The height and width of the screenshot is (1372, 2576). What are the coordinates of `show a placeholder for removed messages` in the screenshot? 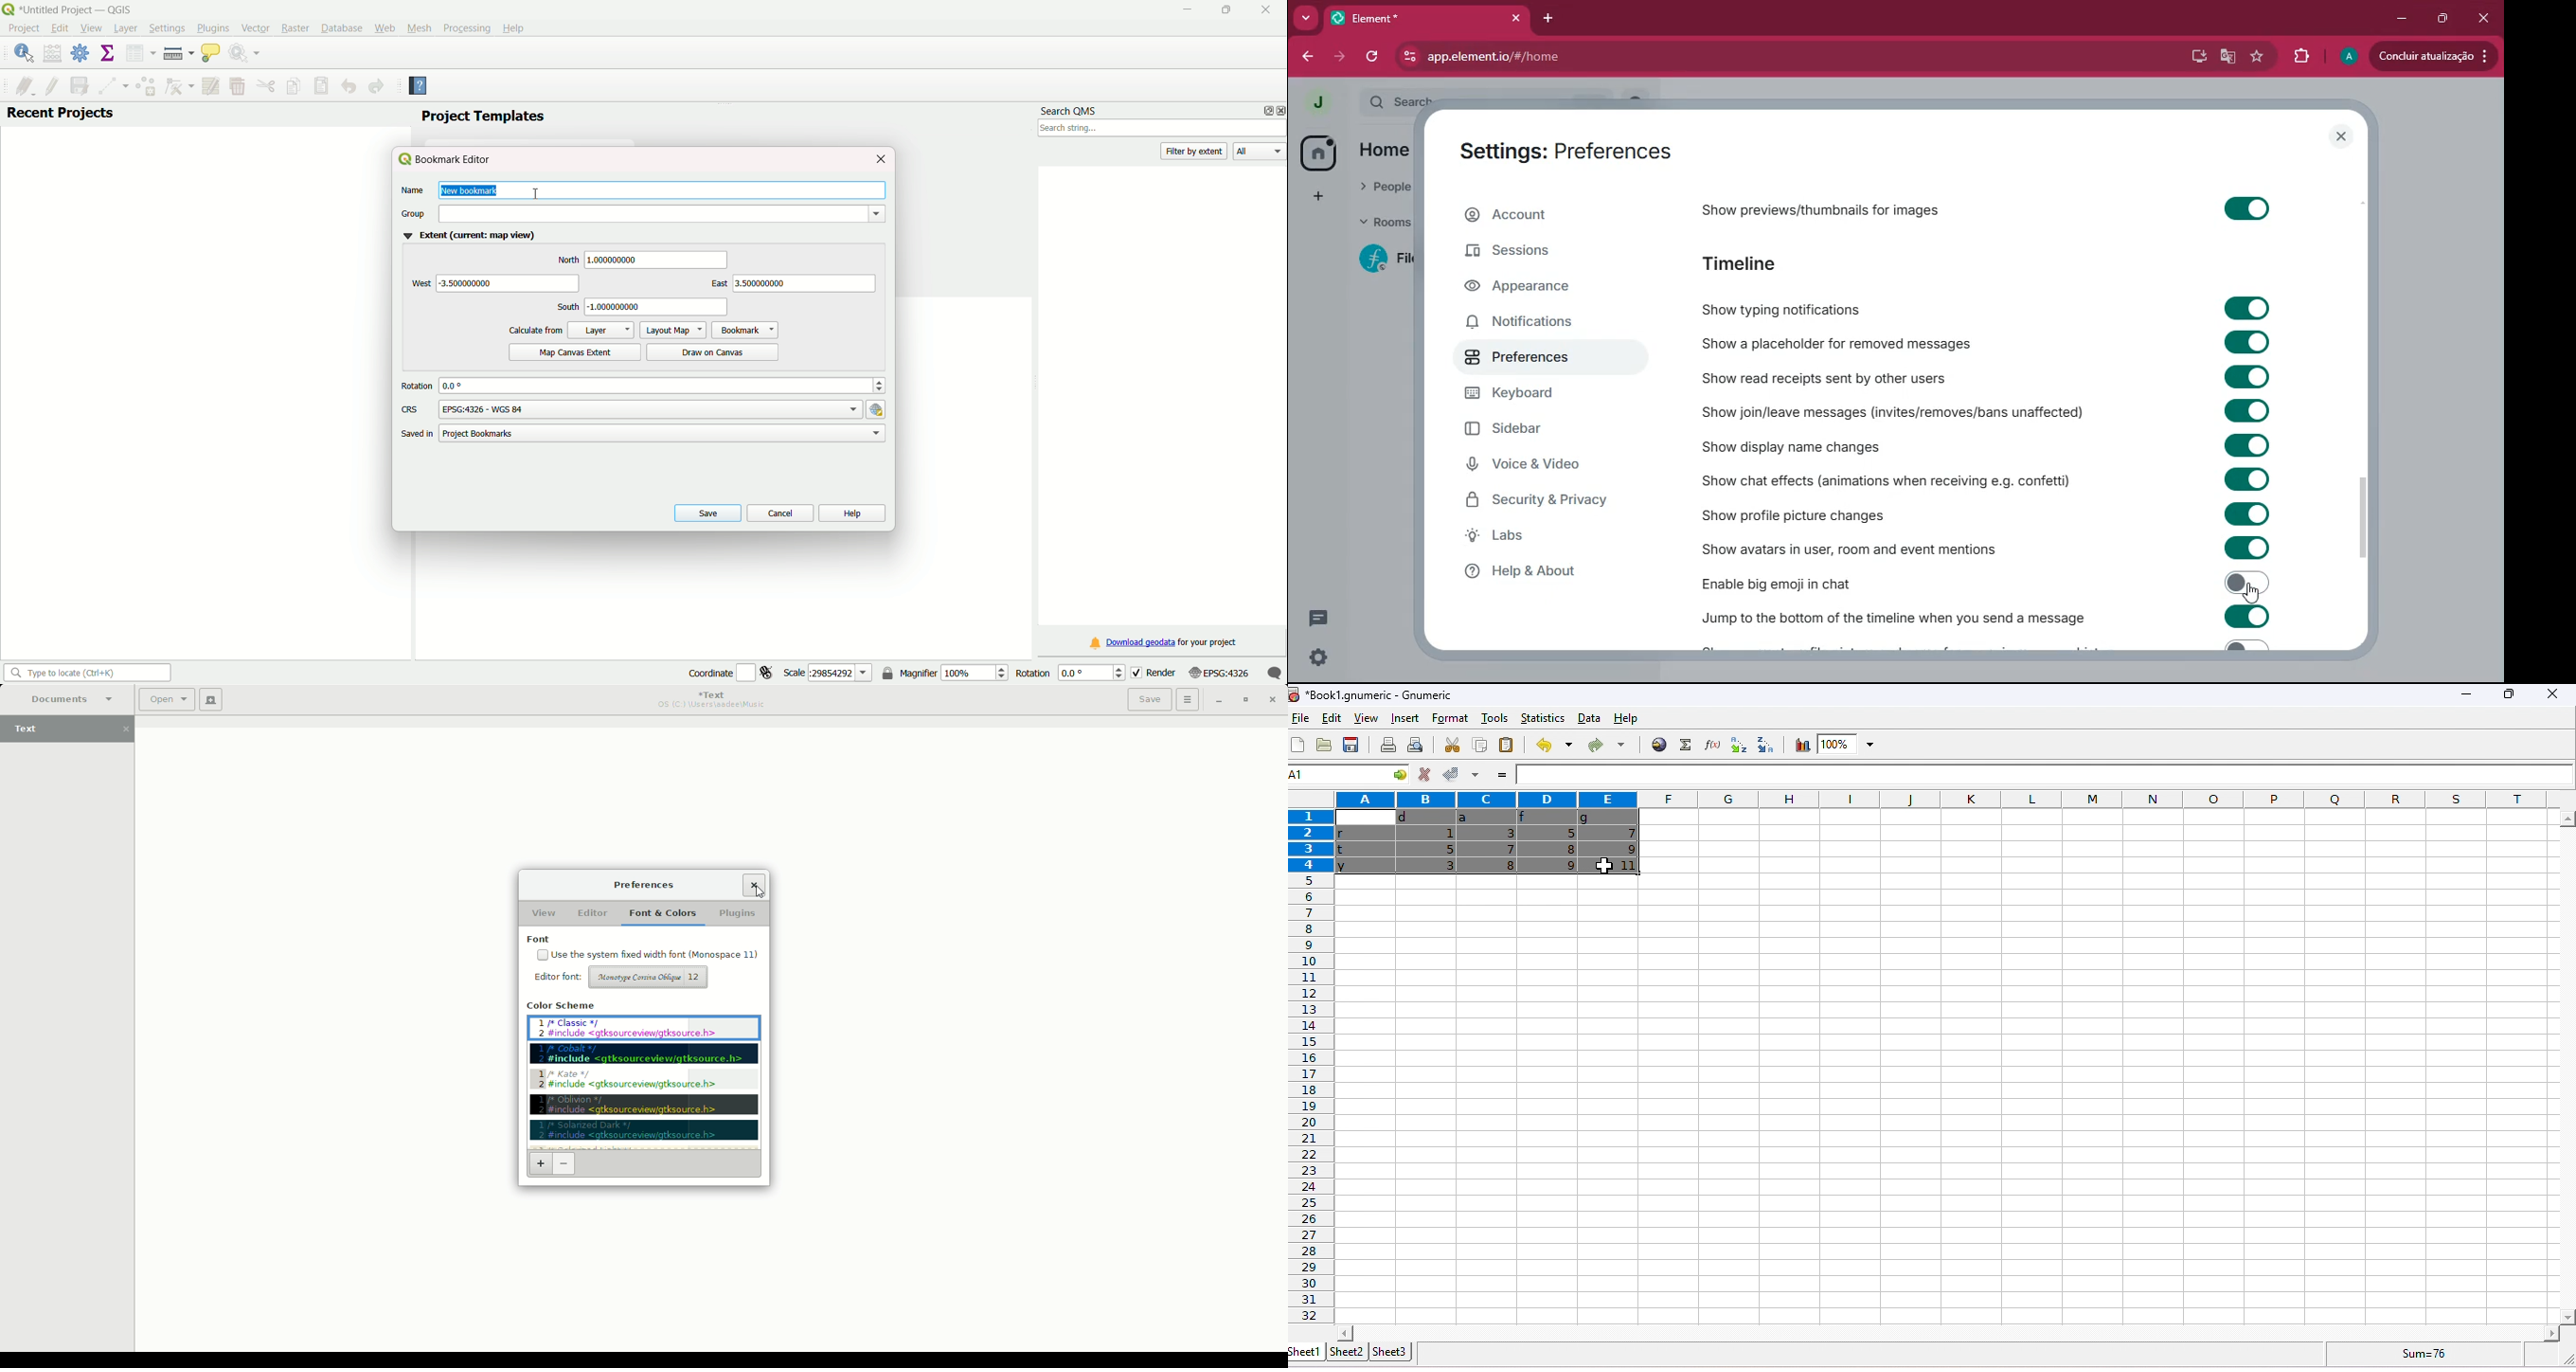 It's located at (1874, 343).